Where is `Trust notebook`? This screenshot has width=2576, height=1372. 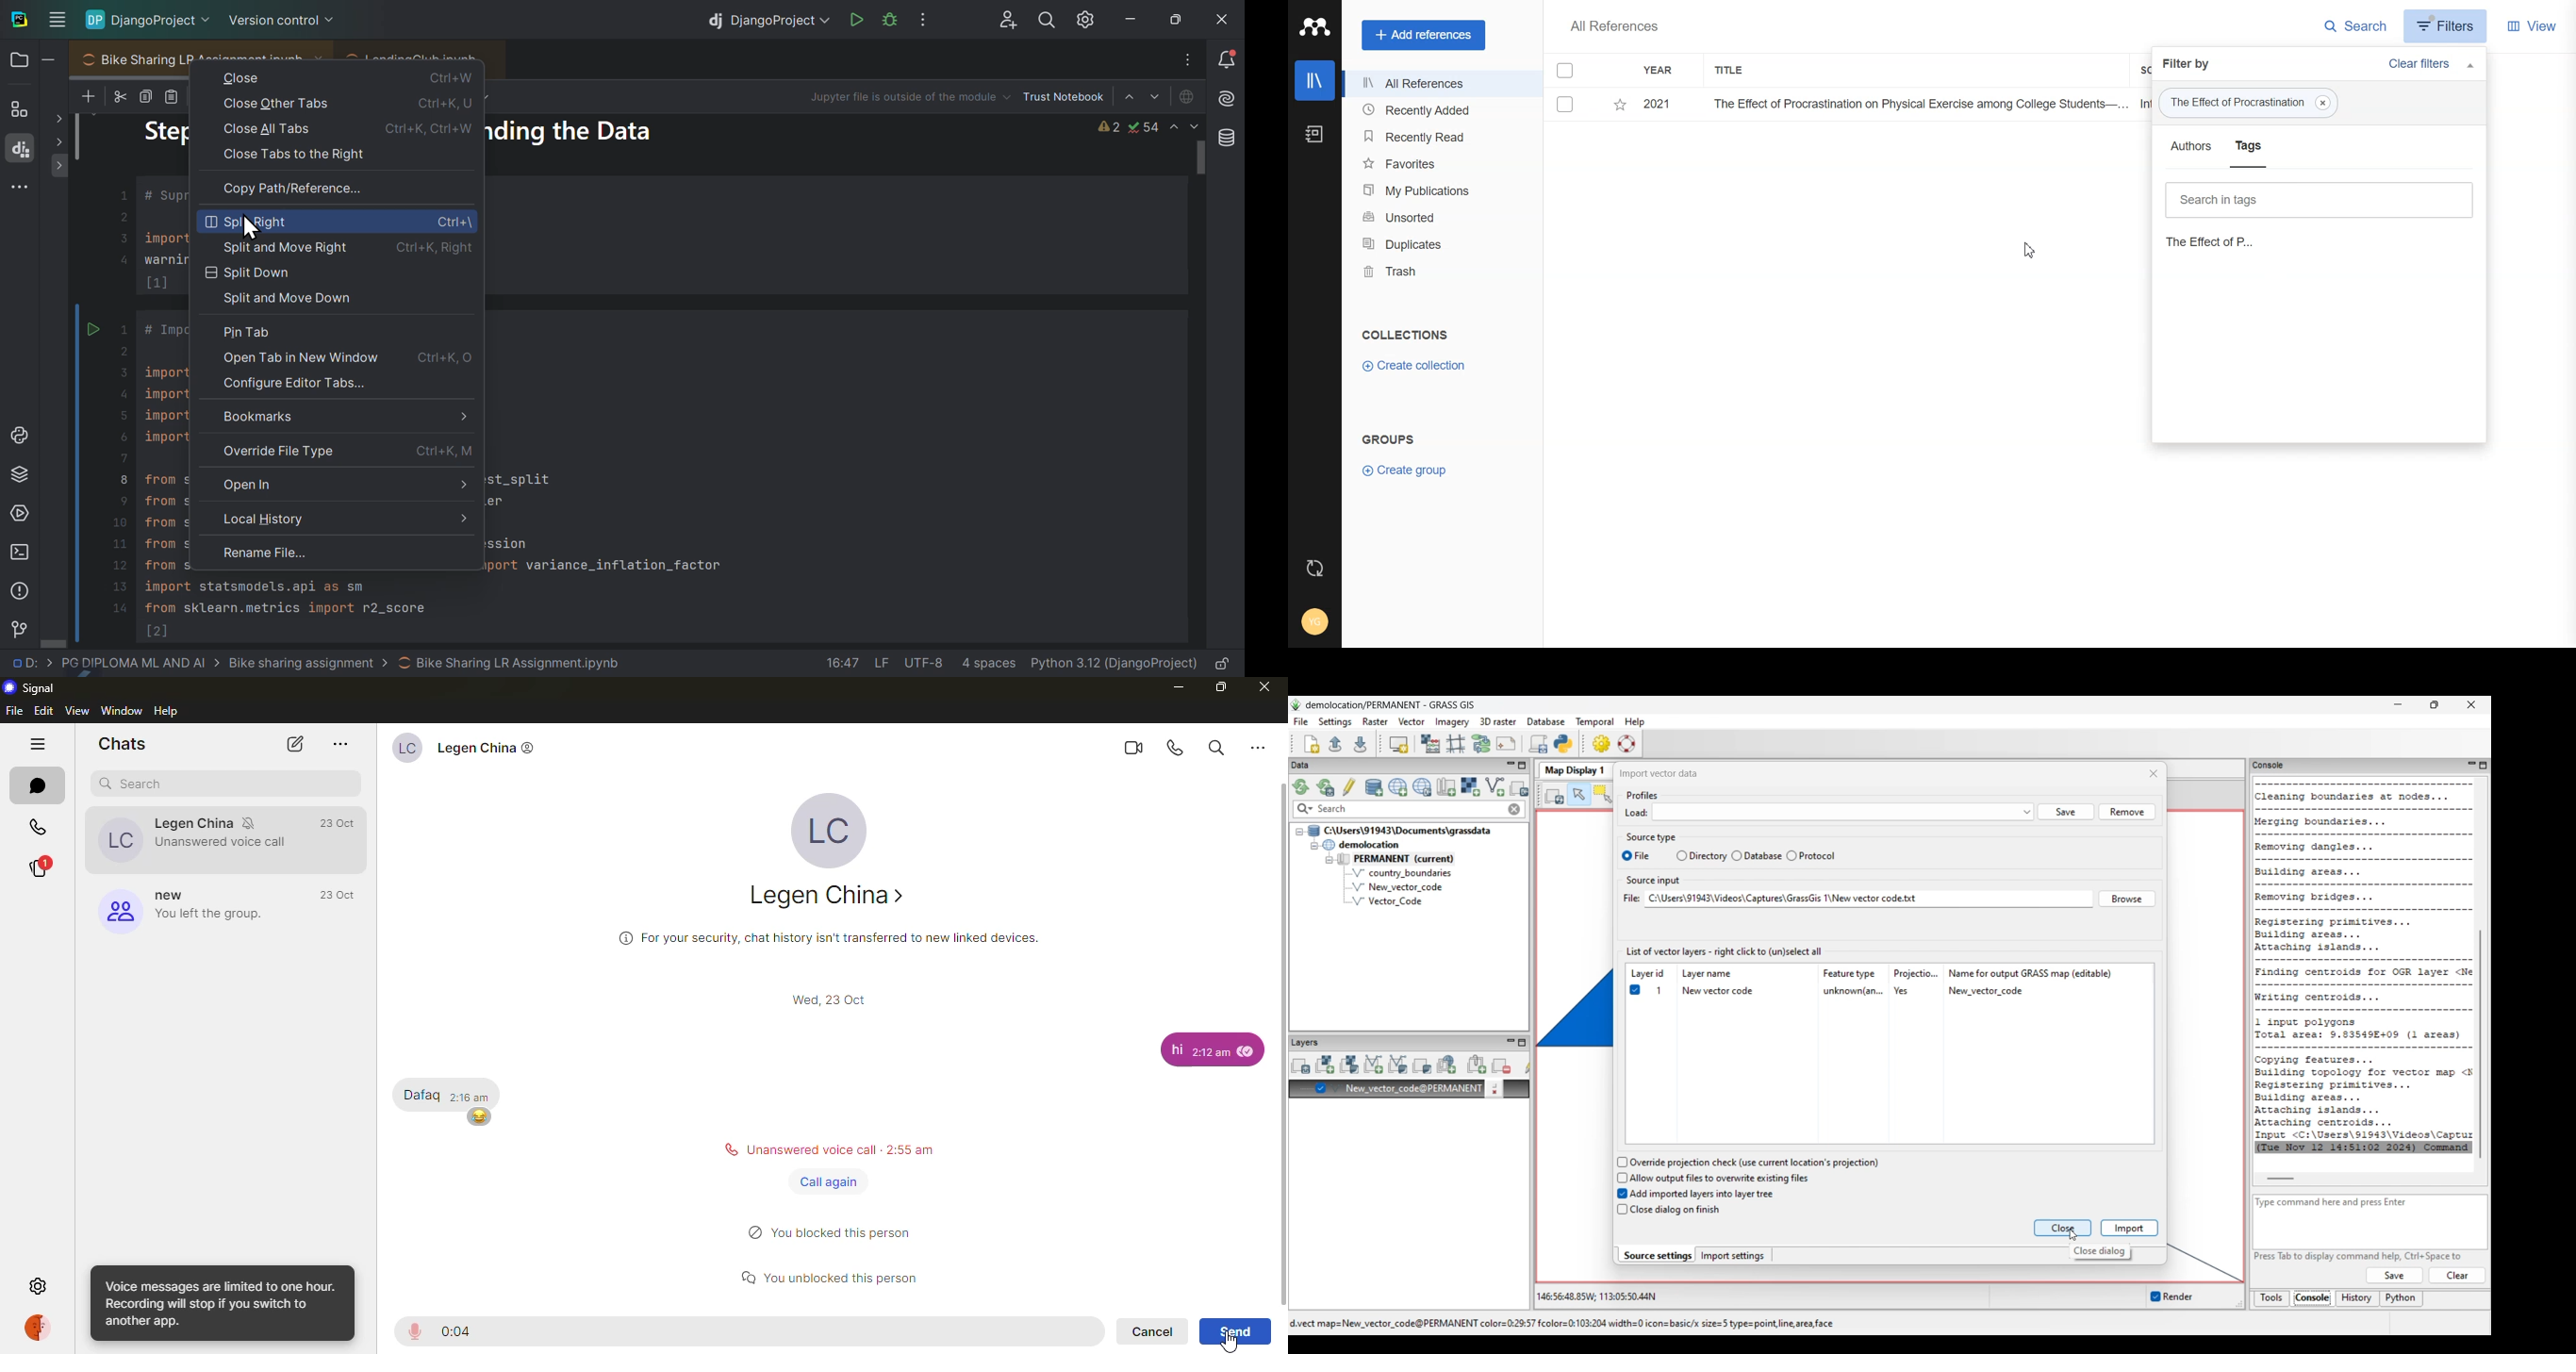
Trust notebook is located at coordinates (1064, 99).